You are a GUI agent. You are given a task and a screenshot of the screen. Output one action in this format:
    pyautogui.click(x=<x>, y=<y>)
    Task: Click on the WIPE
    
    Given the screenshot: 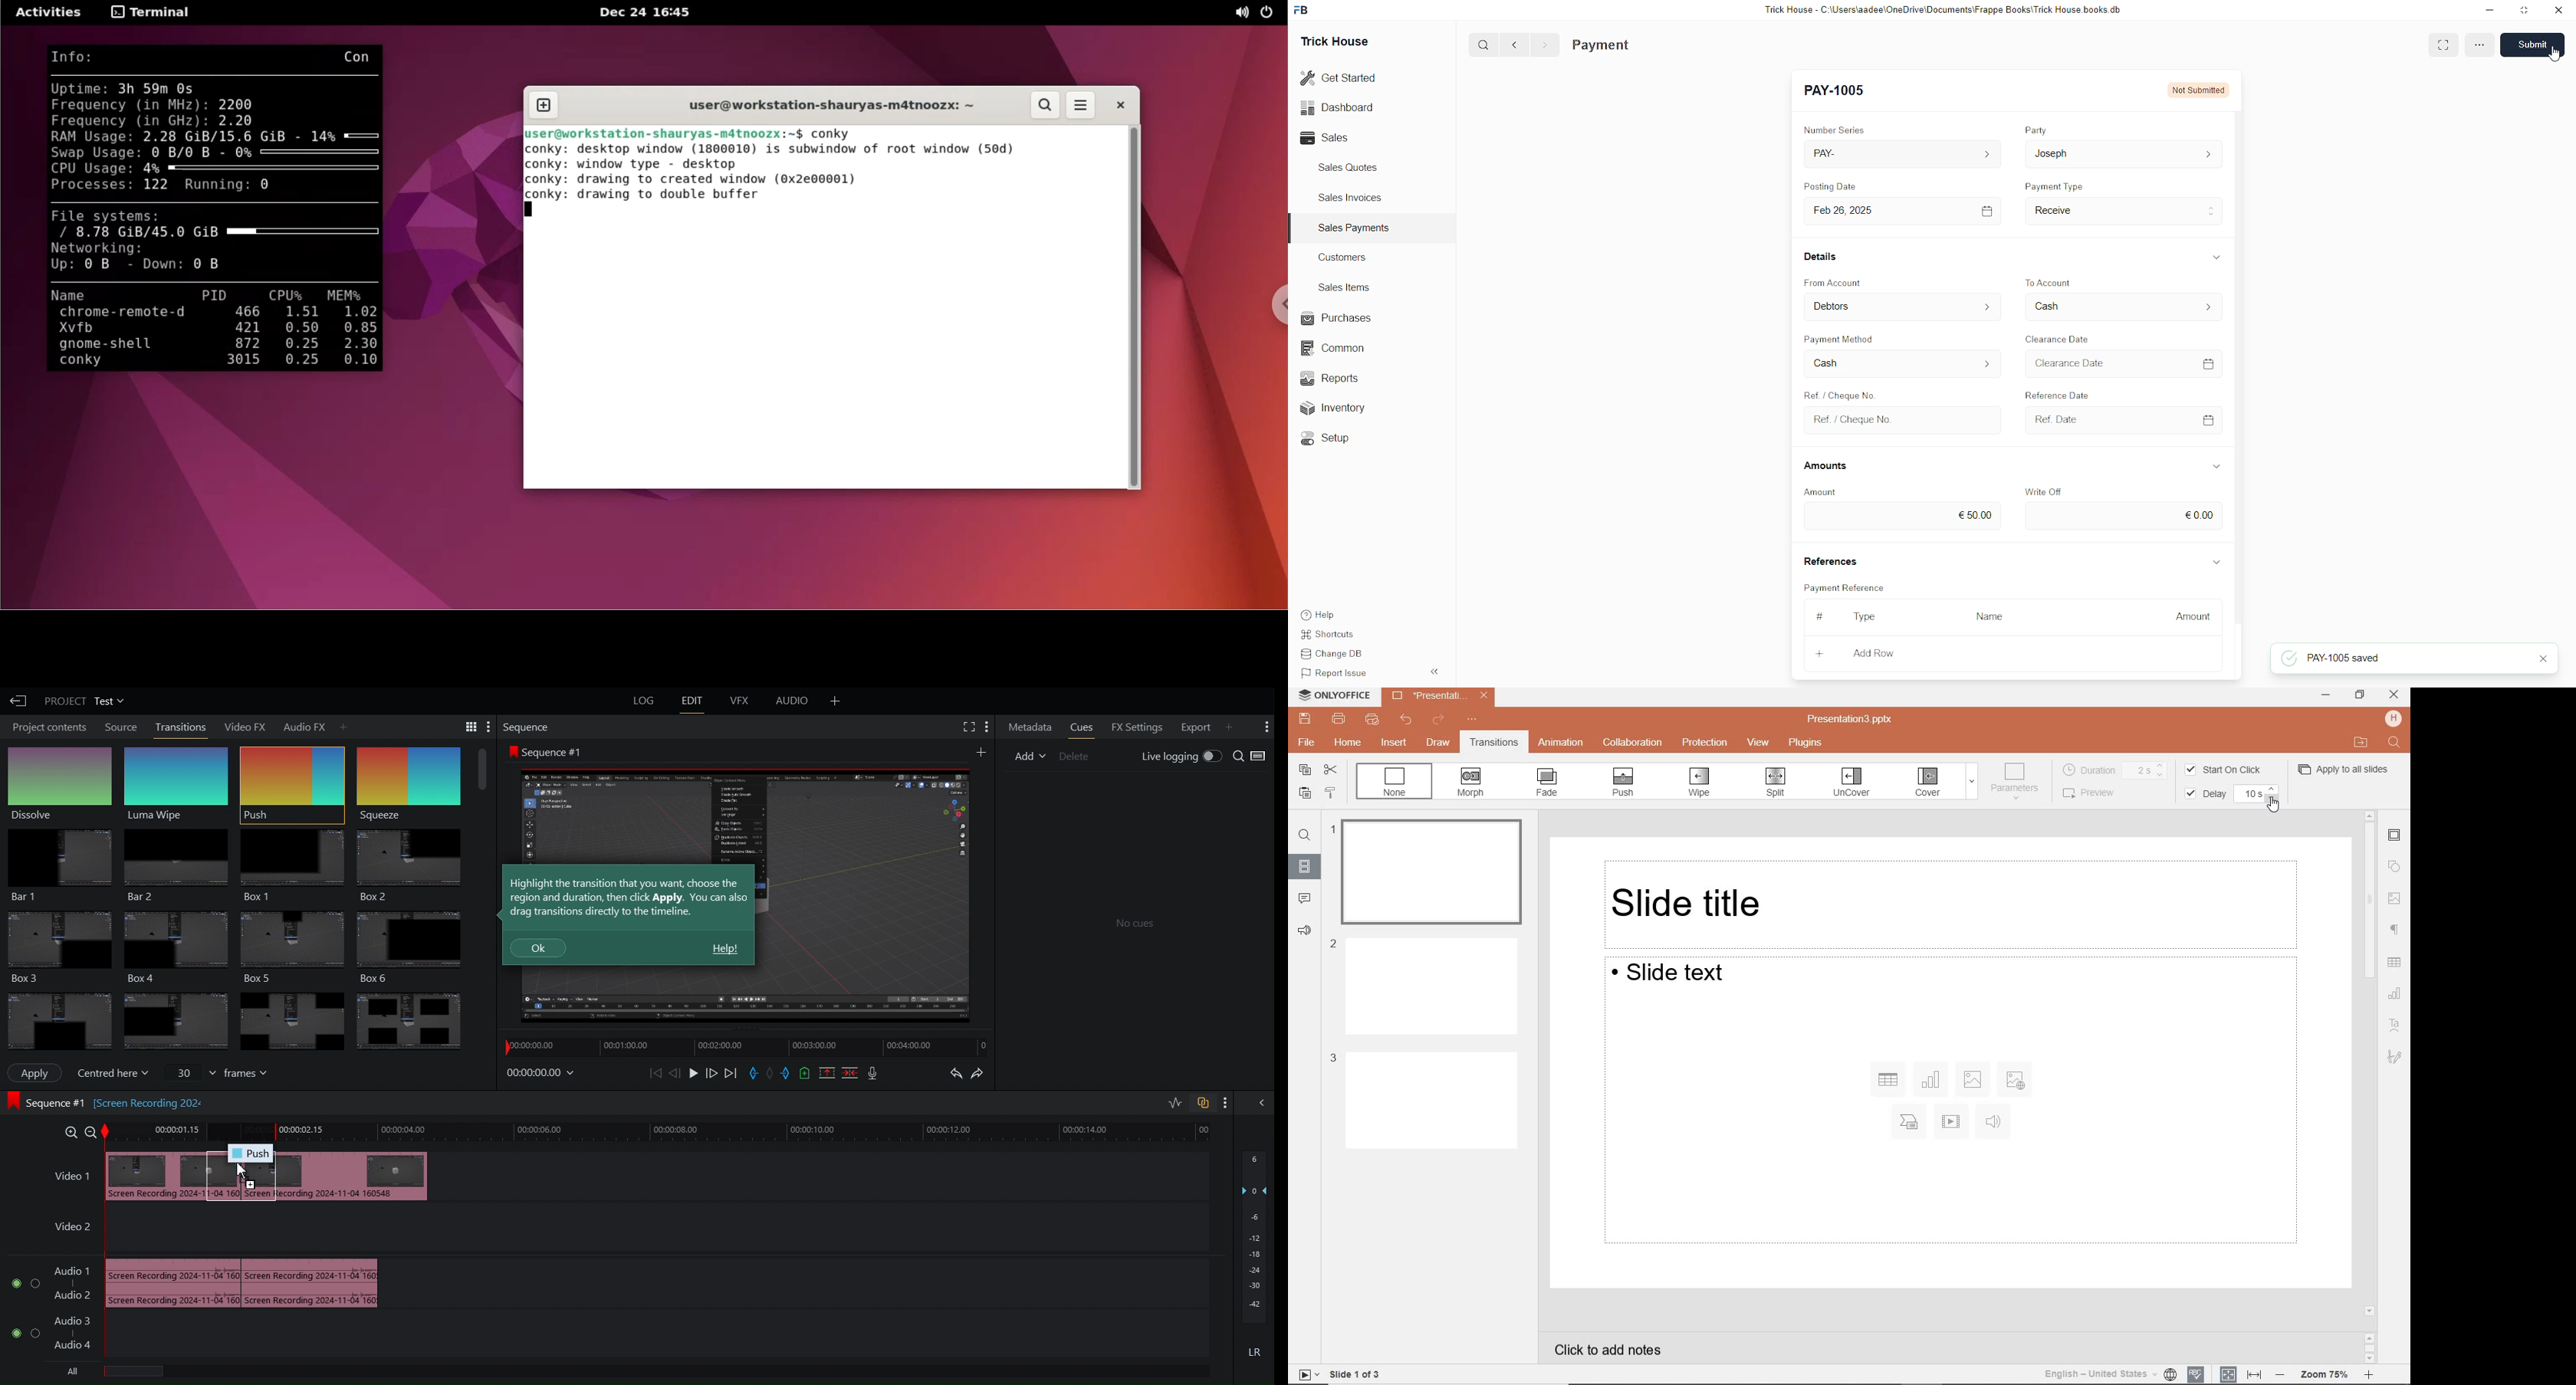 What is the action you would take?
    pyautogui.click(x=1700, y=782)
    